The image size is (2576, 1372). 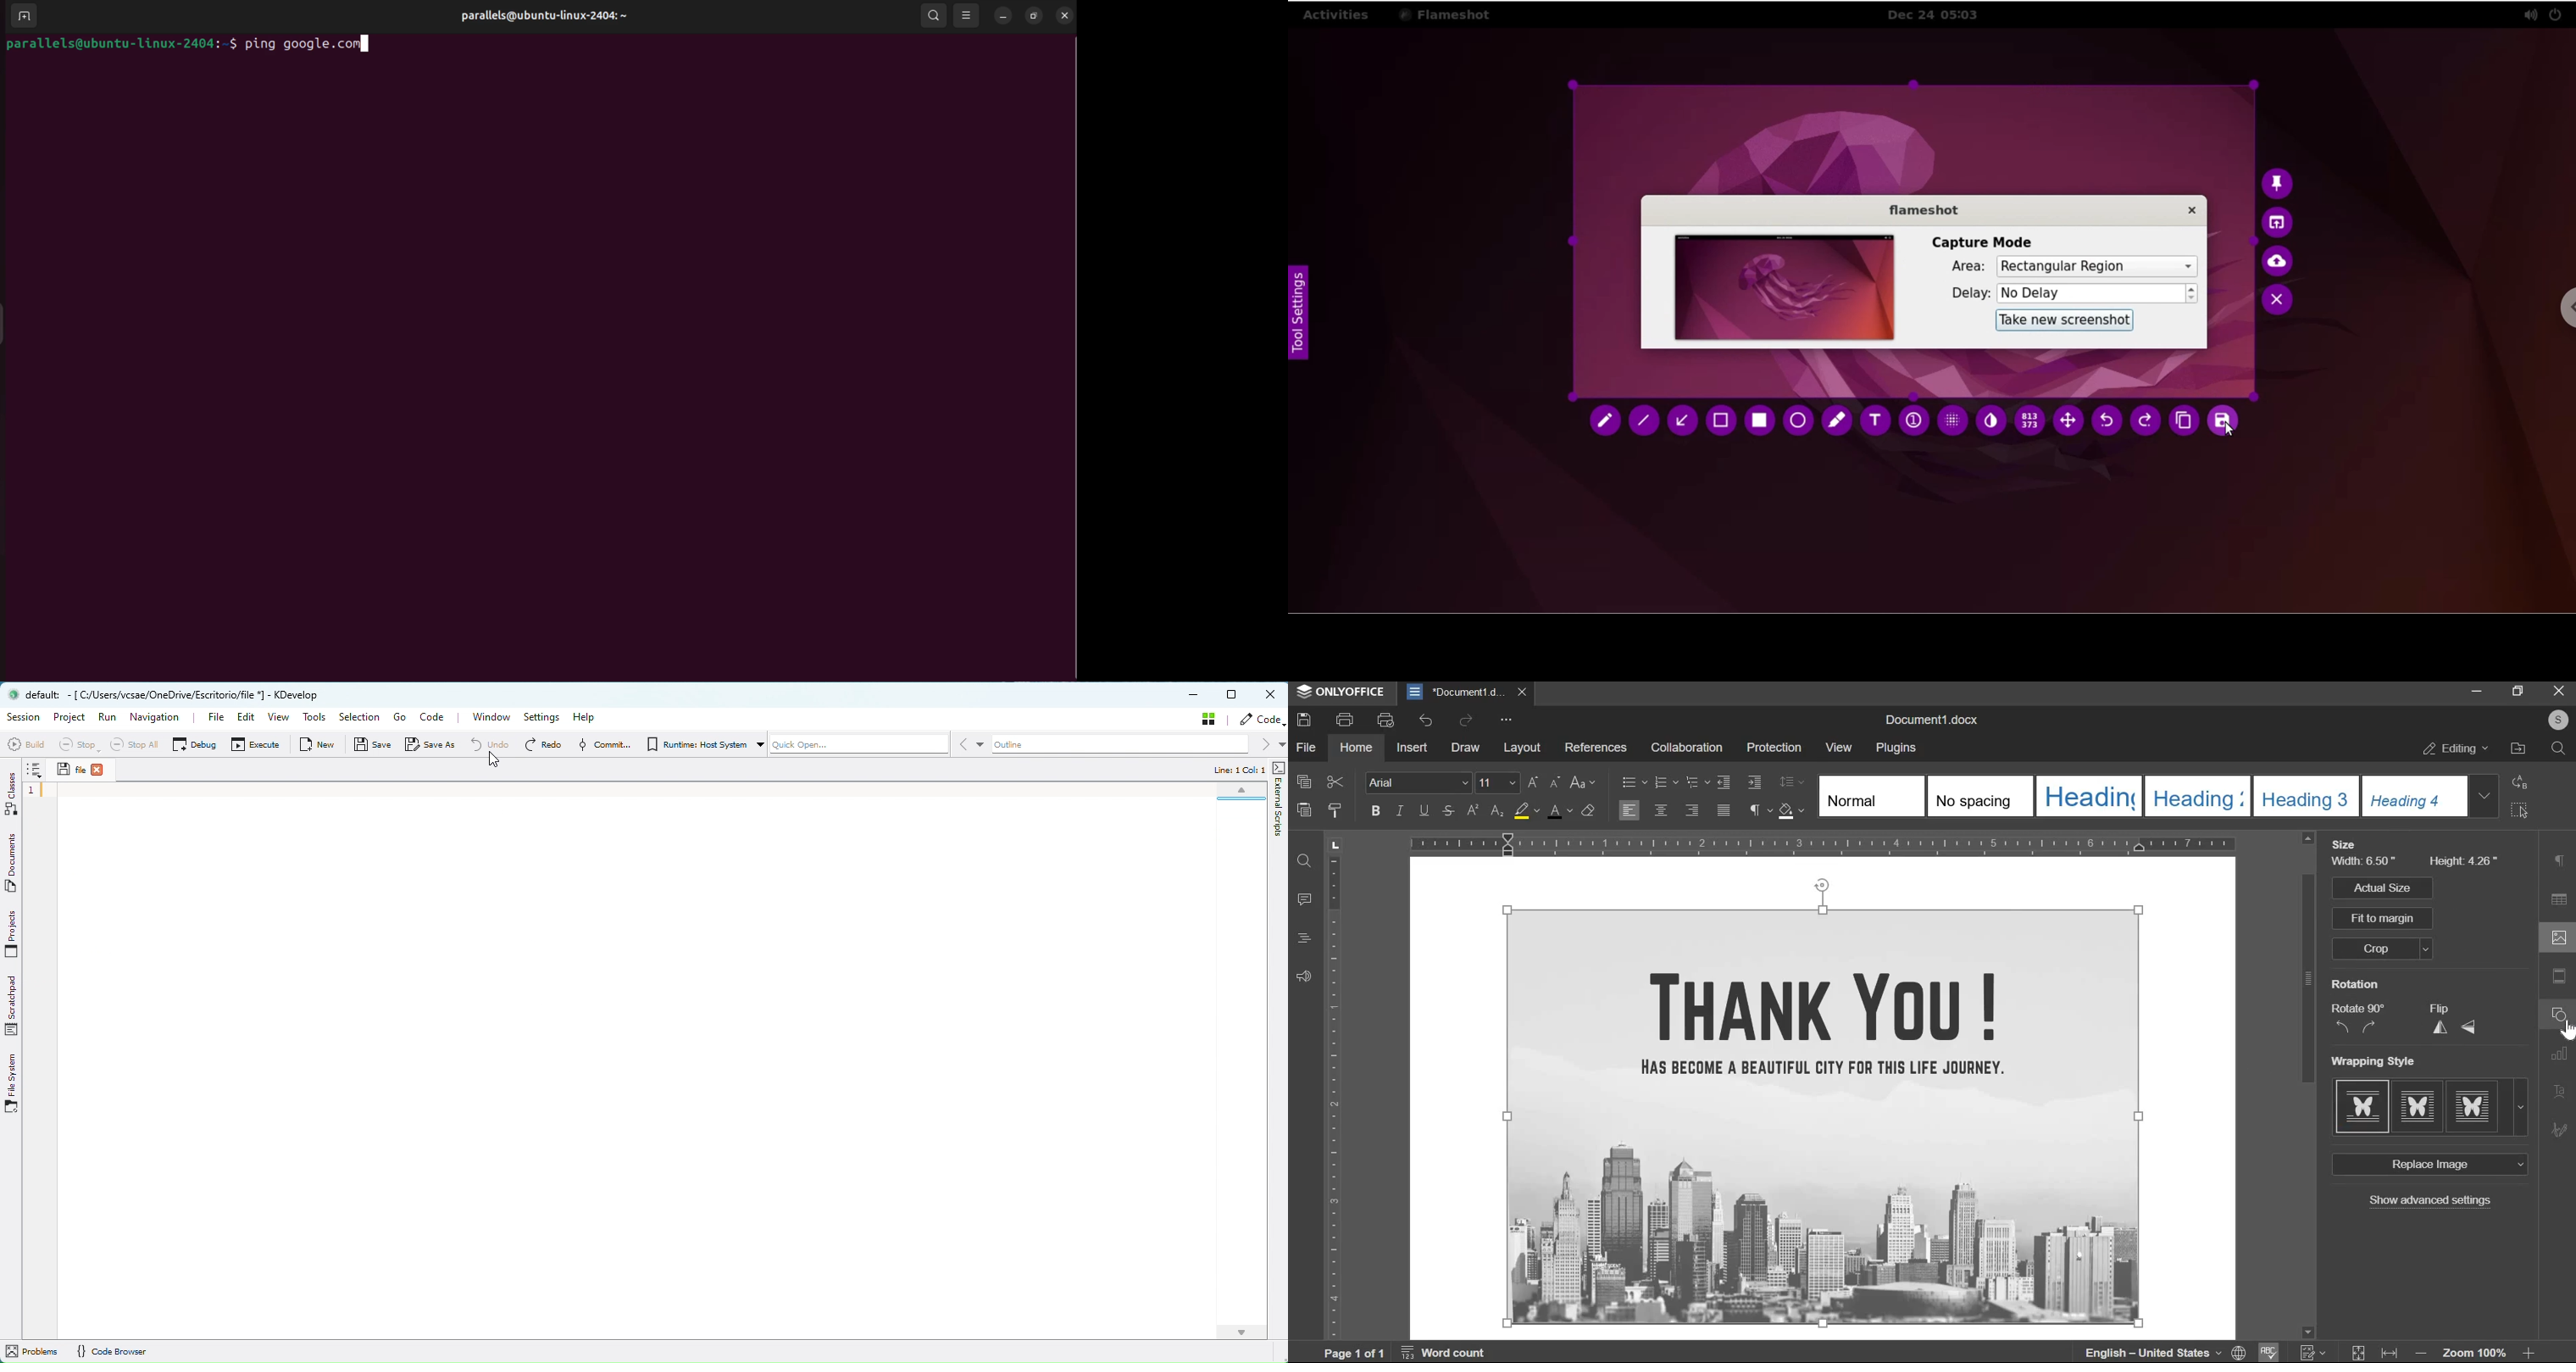 What do you see at coordinates (2088, 796) in the screenshot?
I see `Heading 1` at bounding box center [2088, 796].